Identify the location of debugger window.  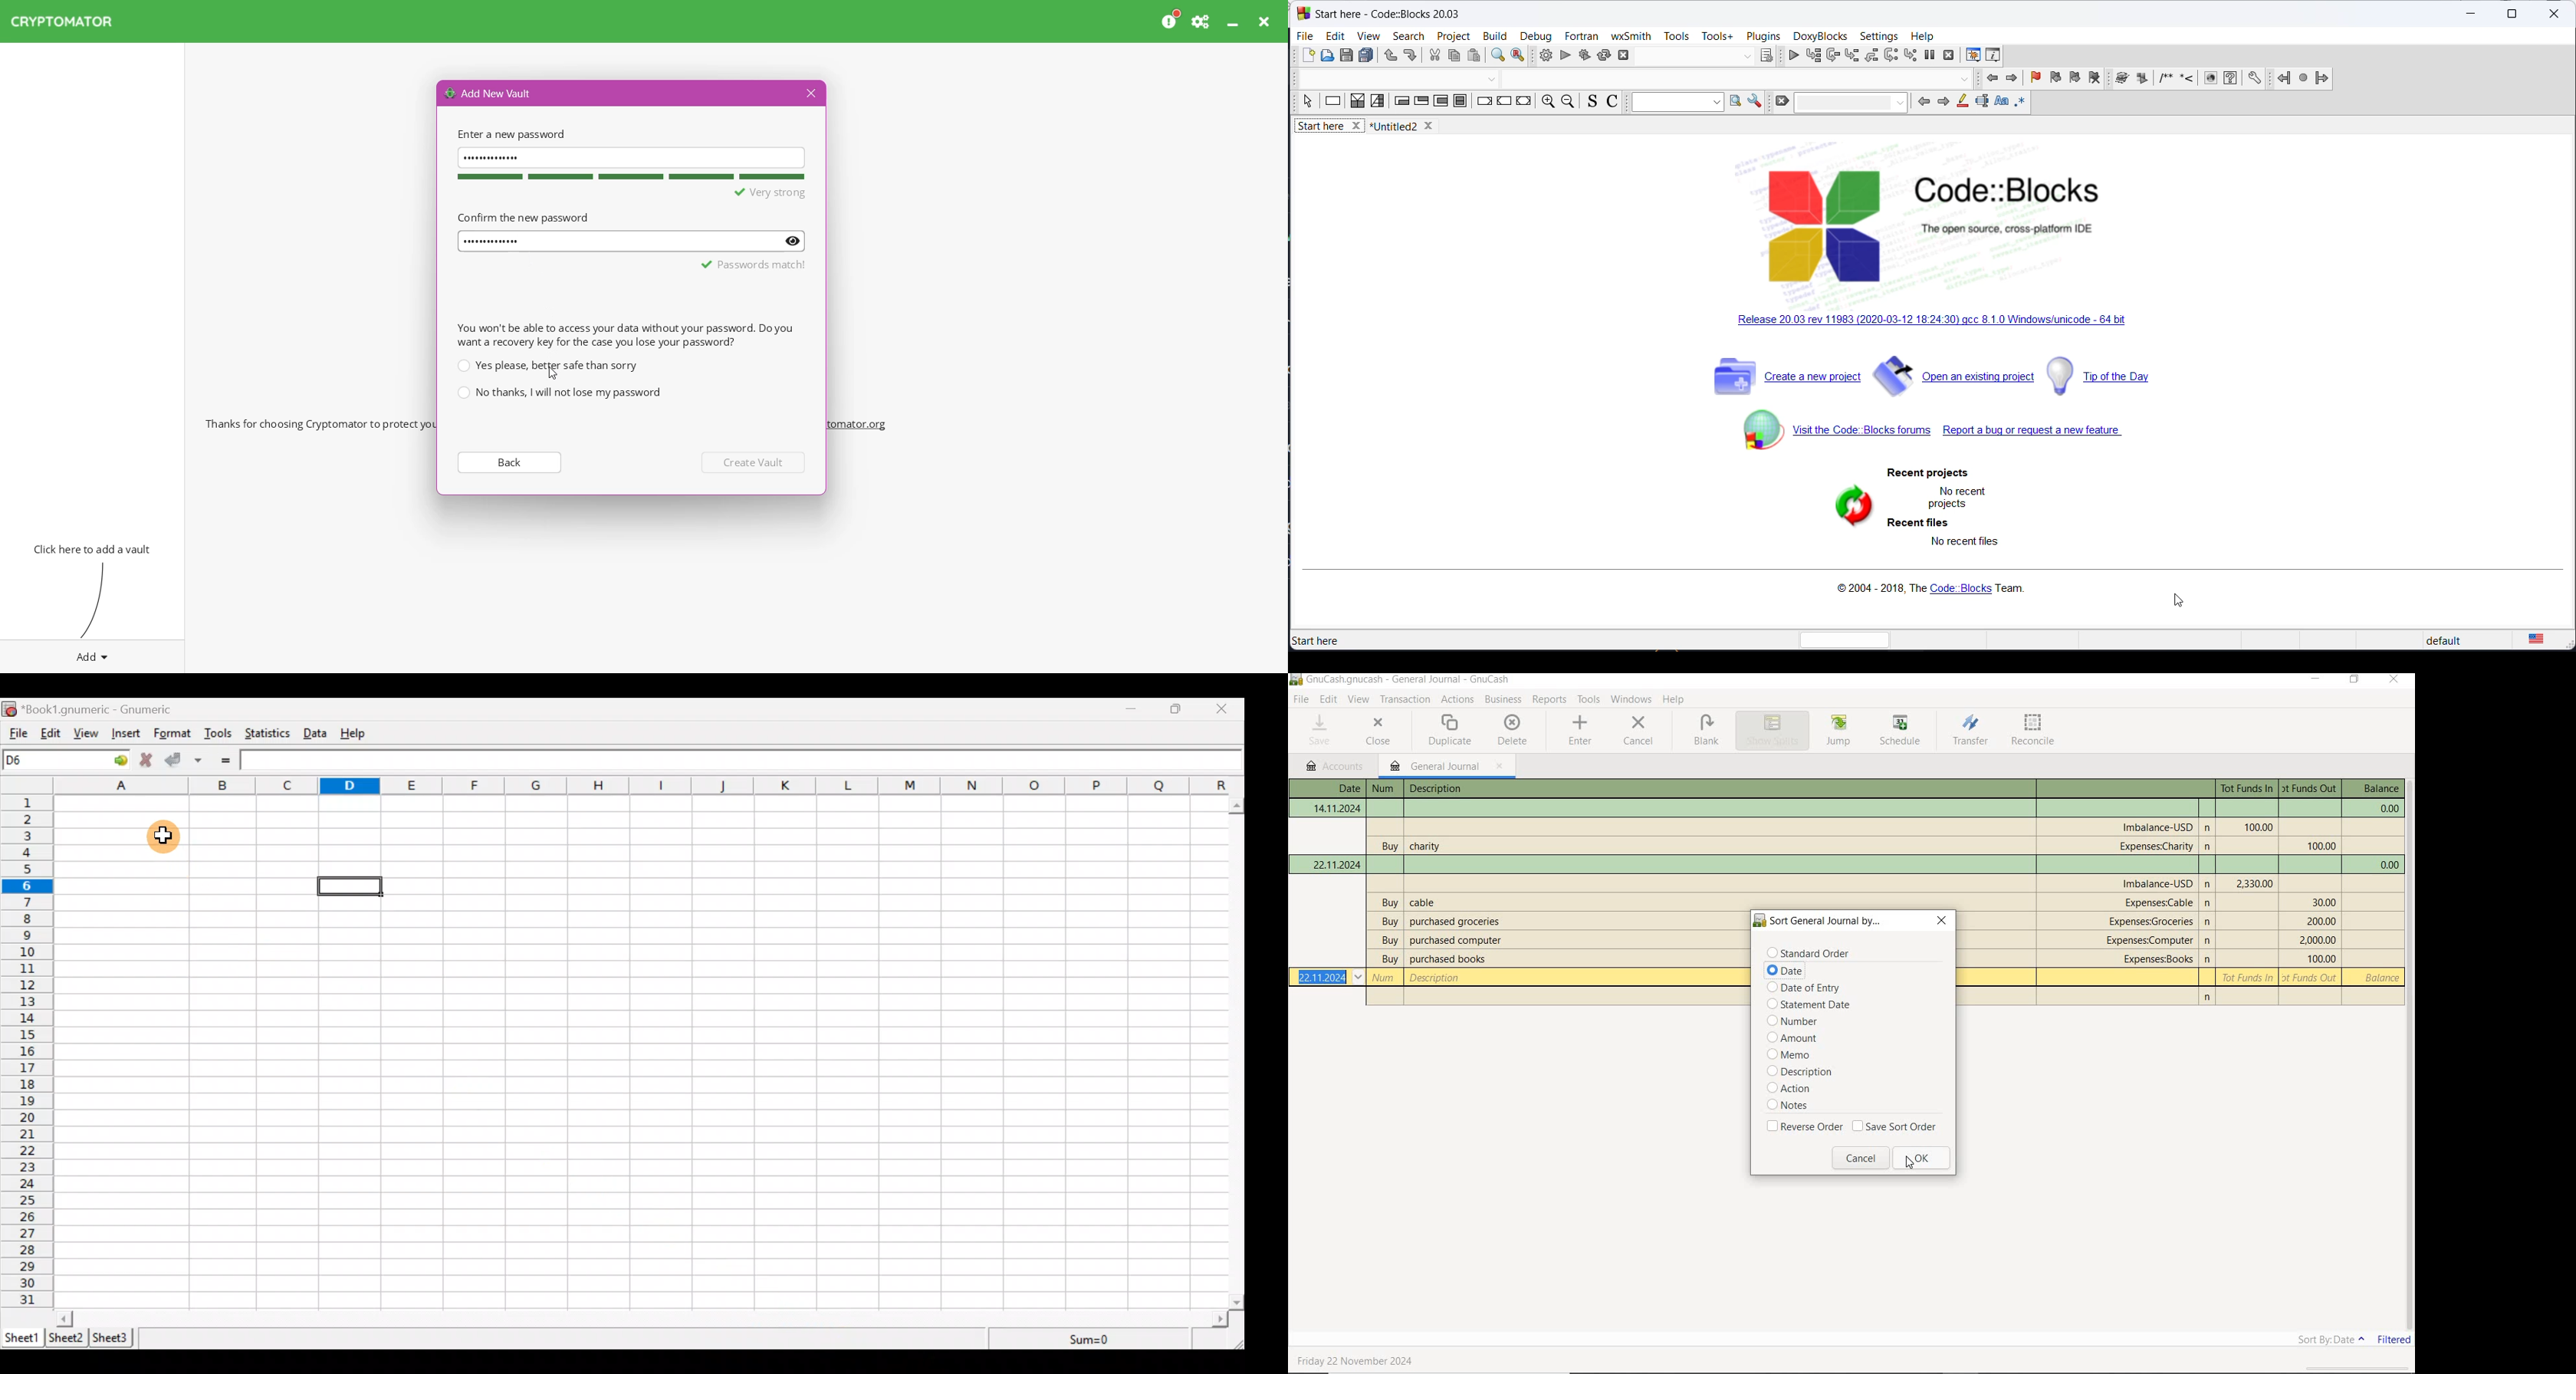
(1971, 55).